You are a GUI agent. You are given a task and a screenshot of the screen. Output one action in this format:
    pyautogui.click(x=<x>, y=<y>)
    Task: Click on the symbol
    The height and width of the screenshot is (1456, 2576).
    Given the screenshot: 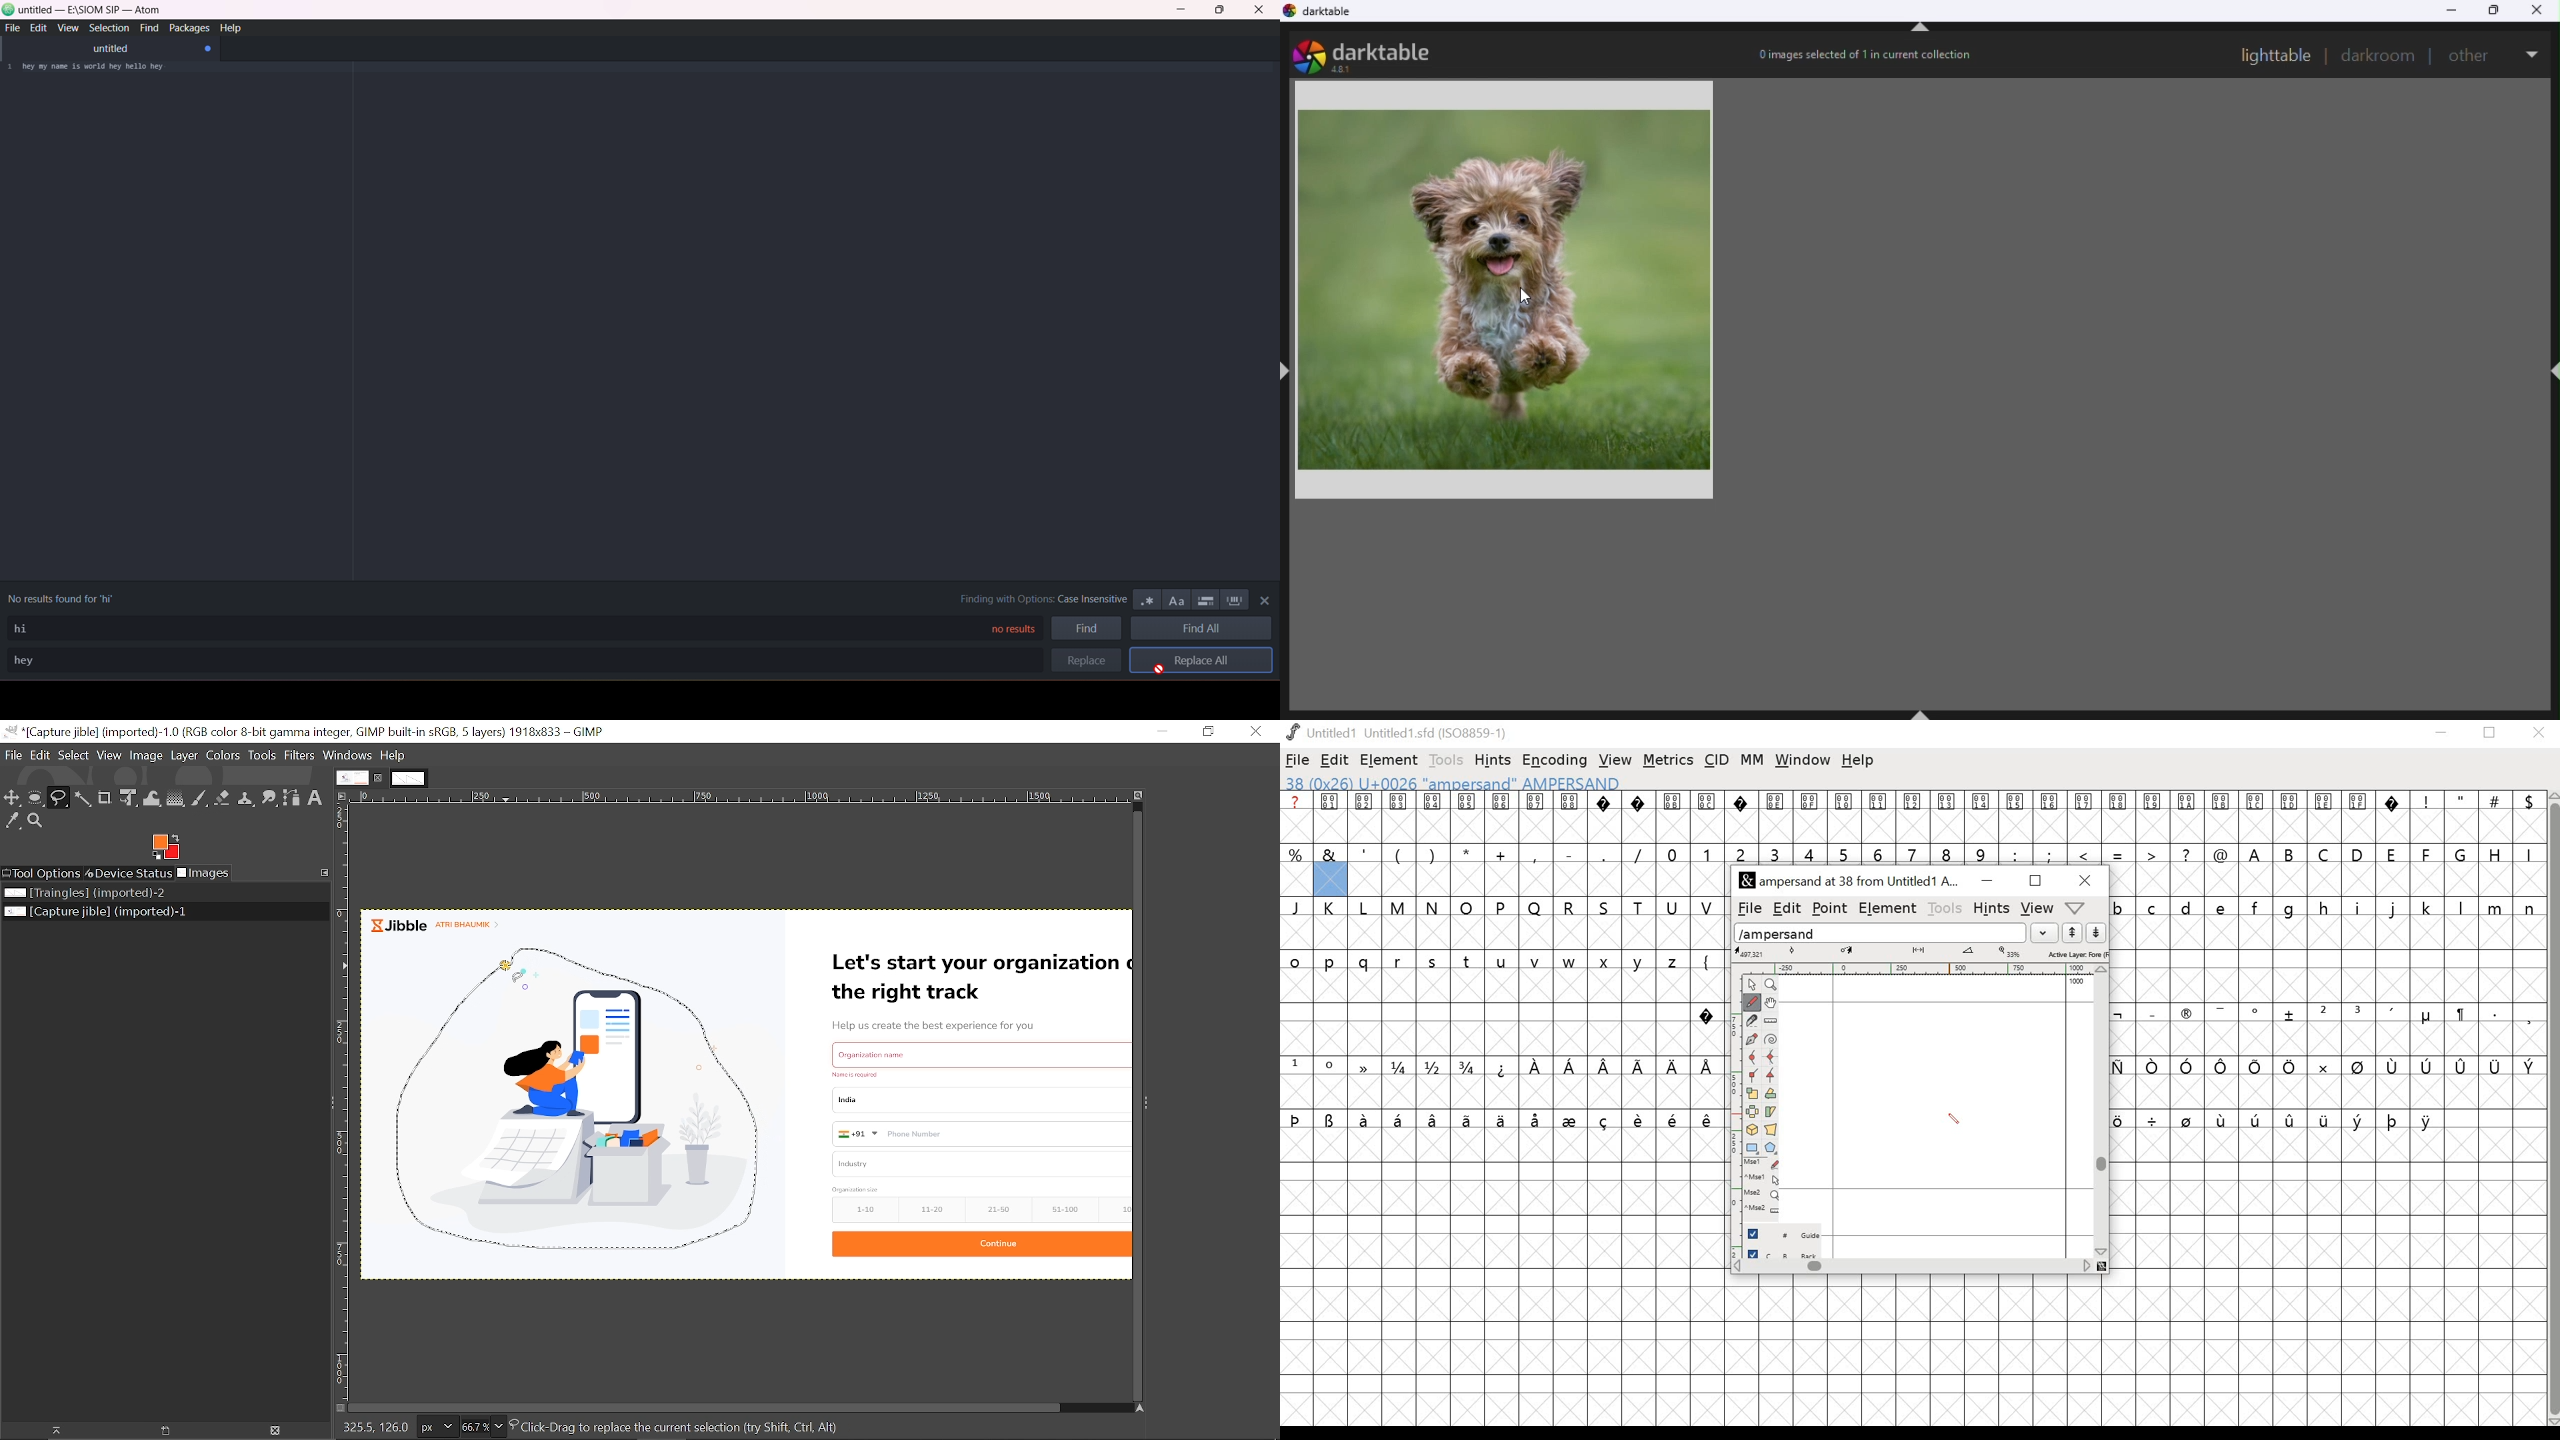 What is the action you would take?
    pyautogui.click(x=1708, y=1066)
    